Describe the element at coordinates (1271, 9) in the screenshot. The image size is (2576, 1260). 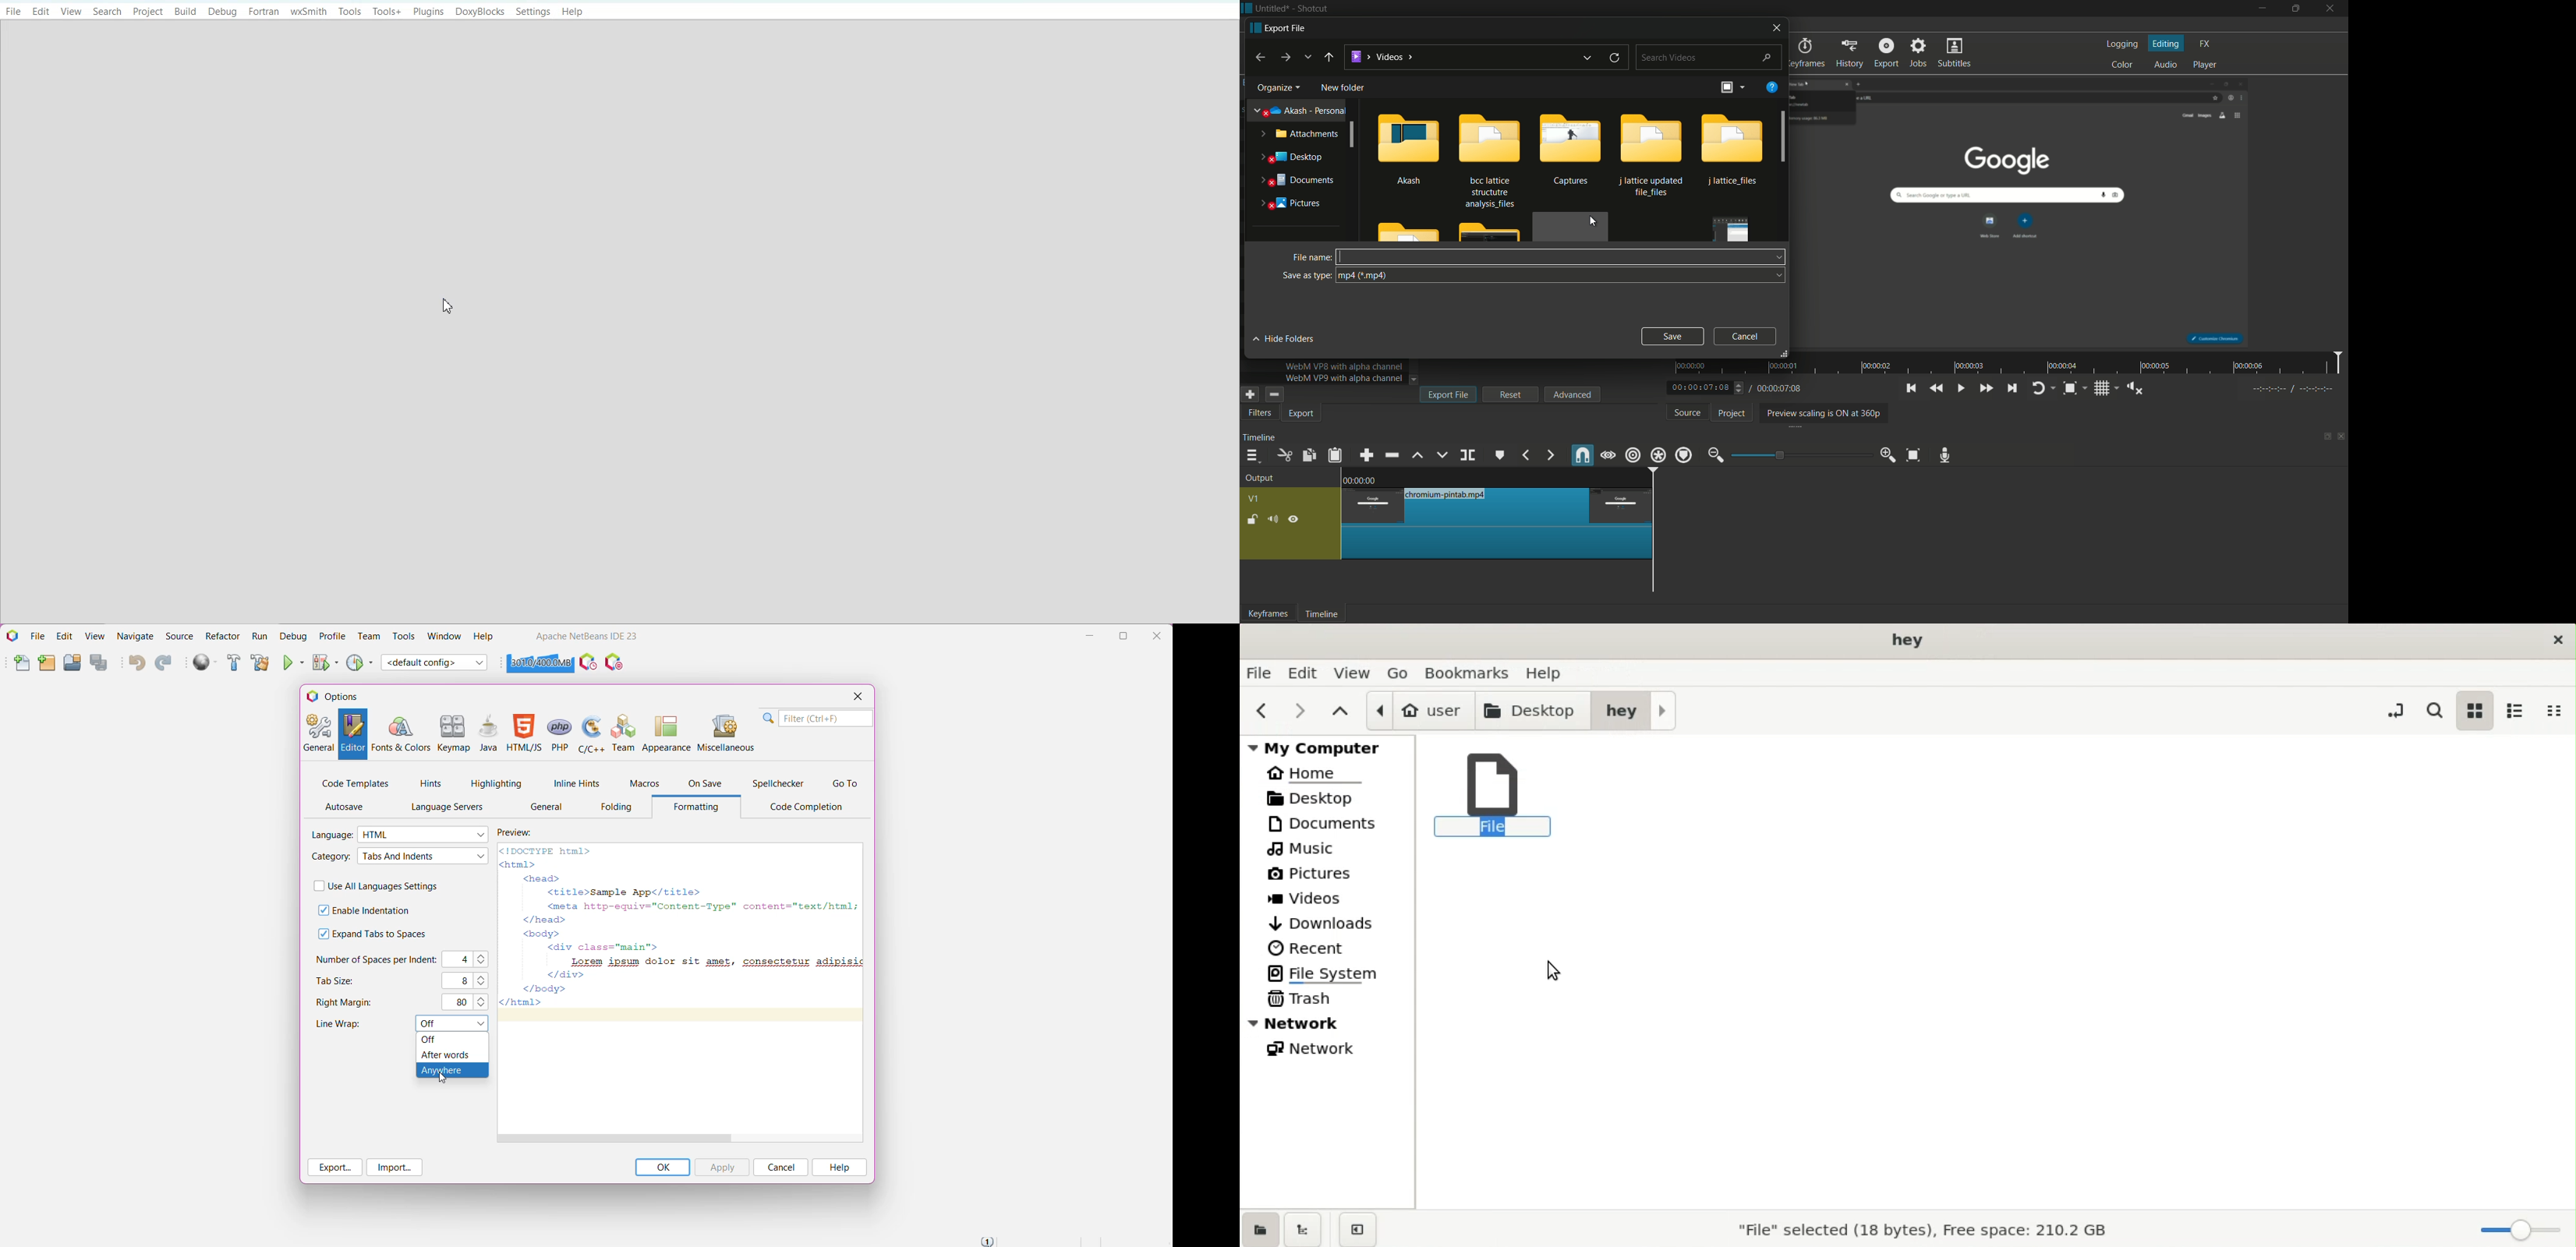
I see `project name` at that location.